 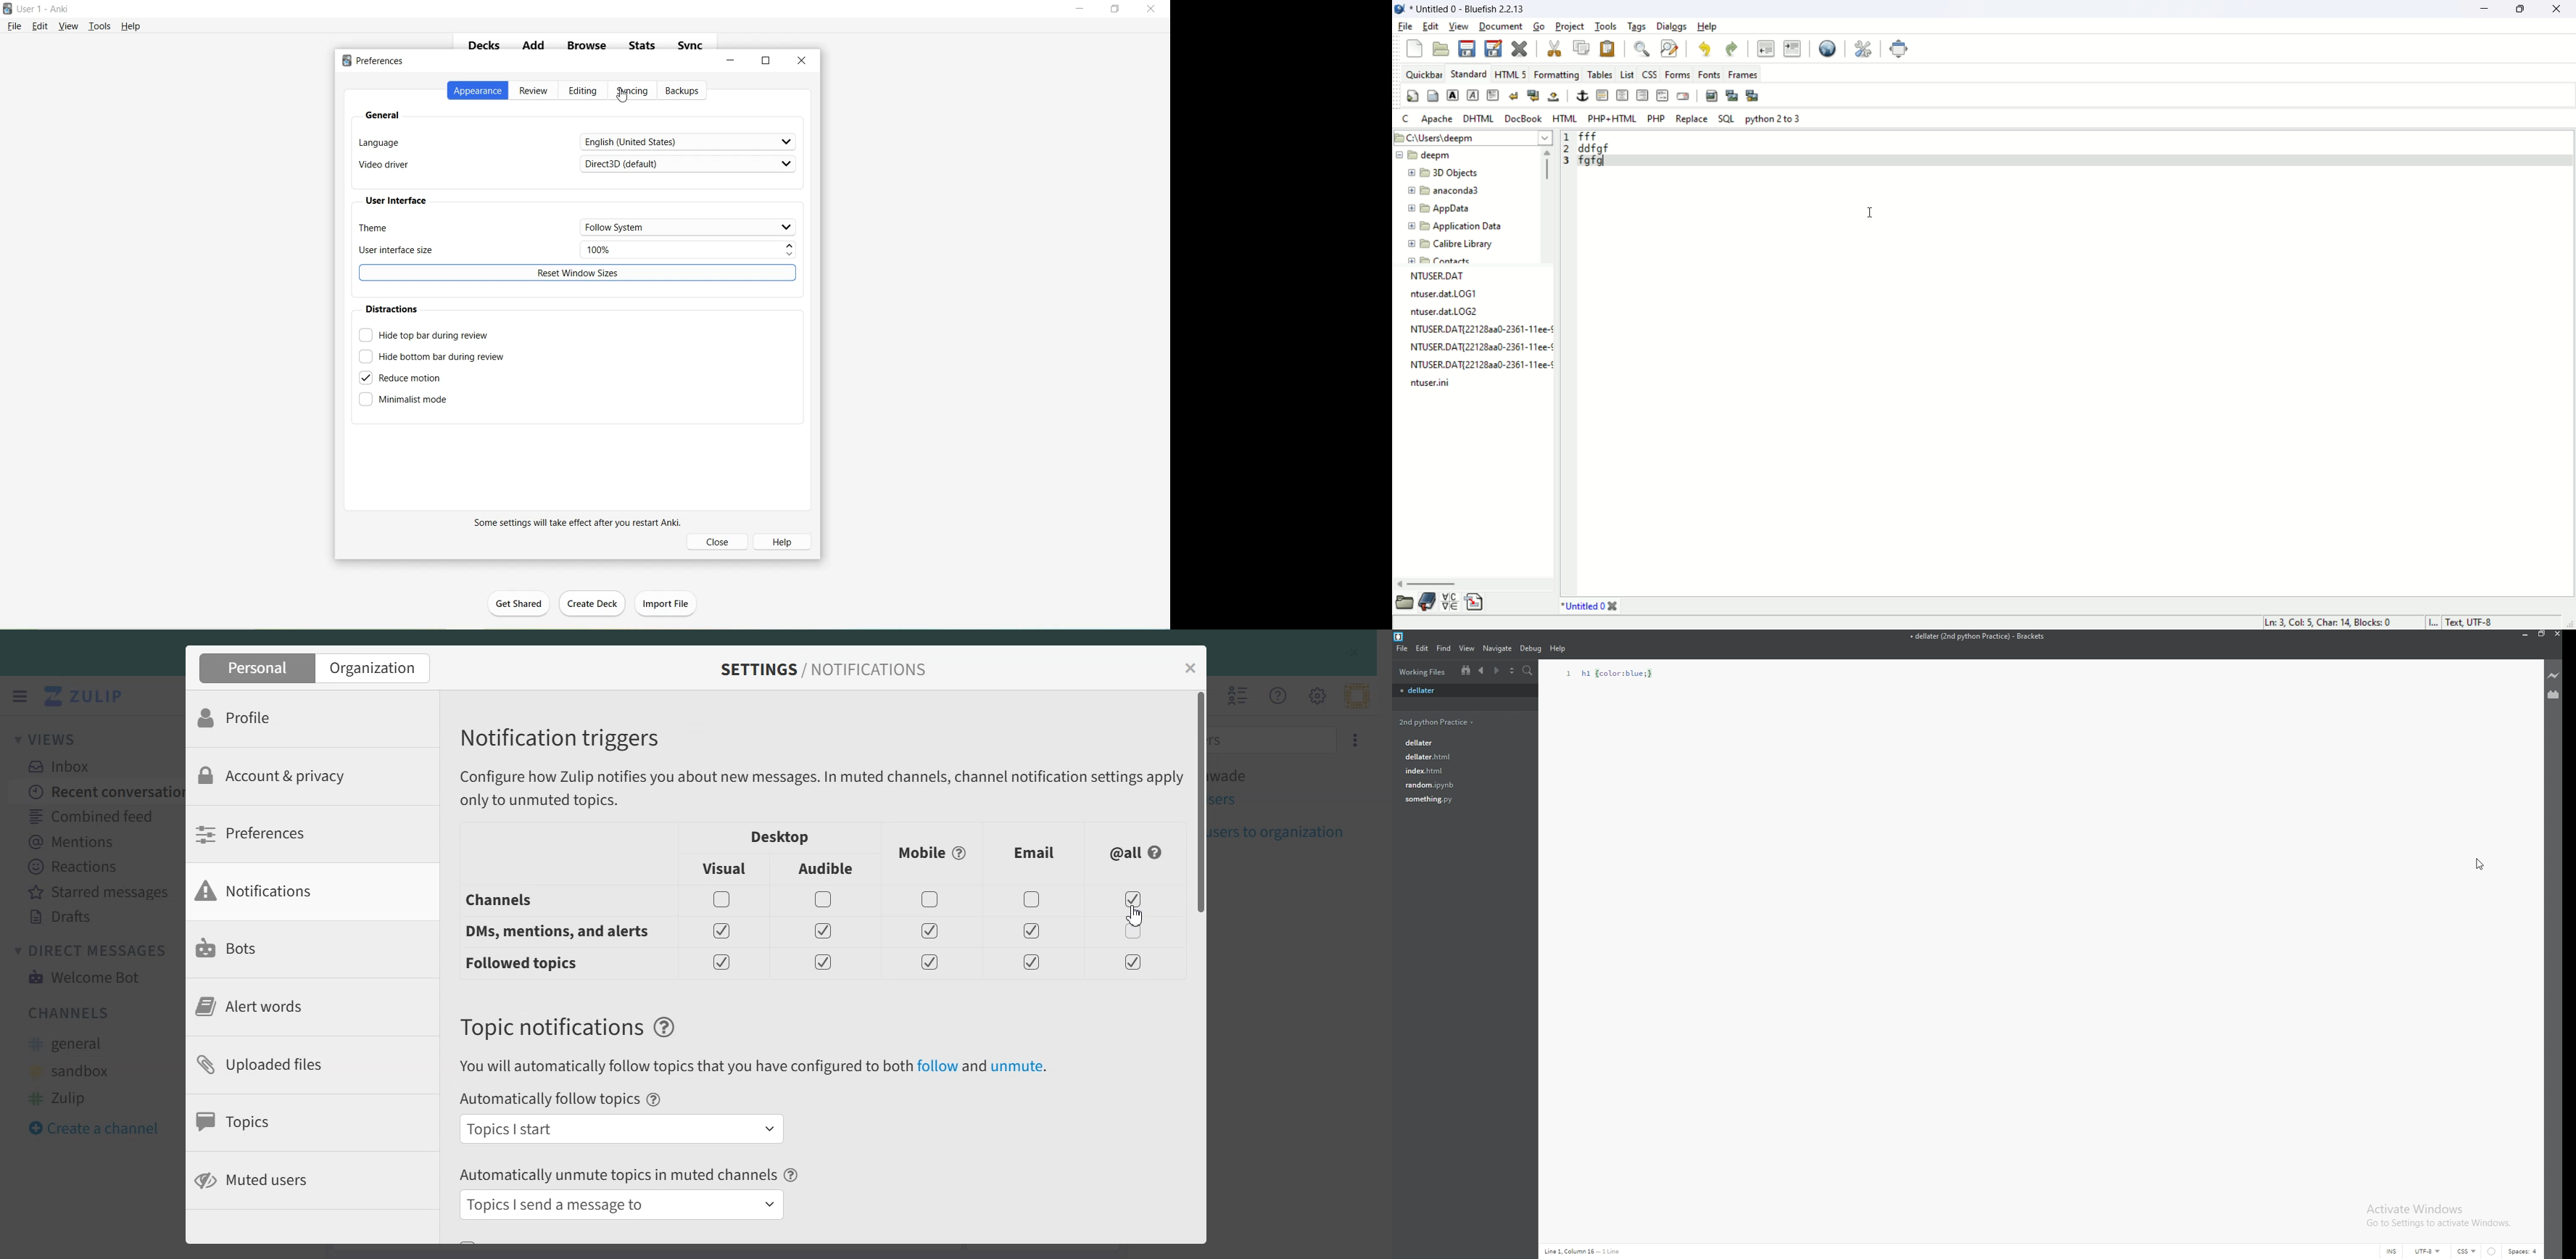 What do you see at coordinates (1478, 348) in the screenshot?
I see `file name` at bounding box center [1478, 348].